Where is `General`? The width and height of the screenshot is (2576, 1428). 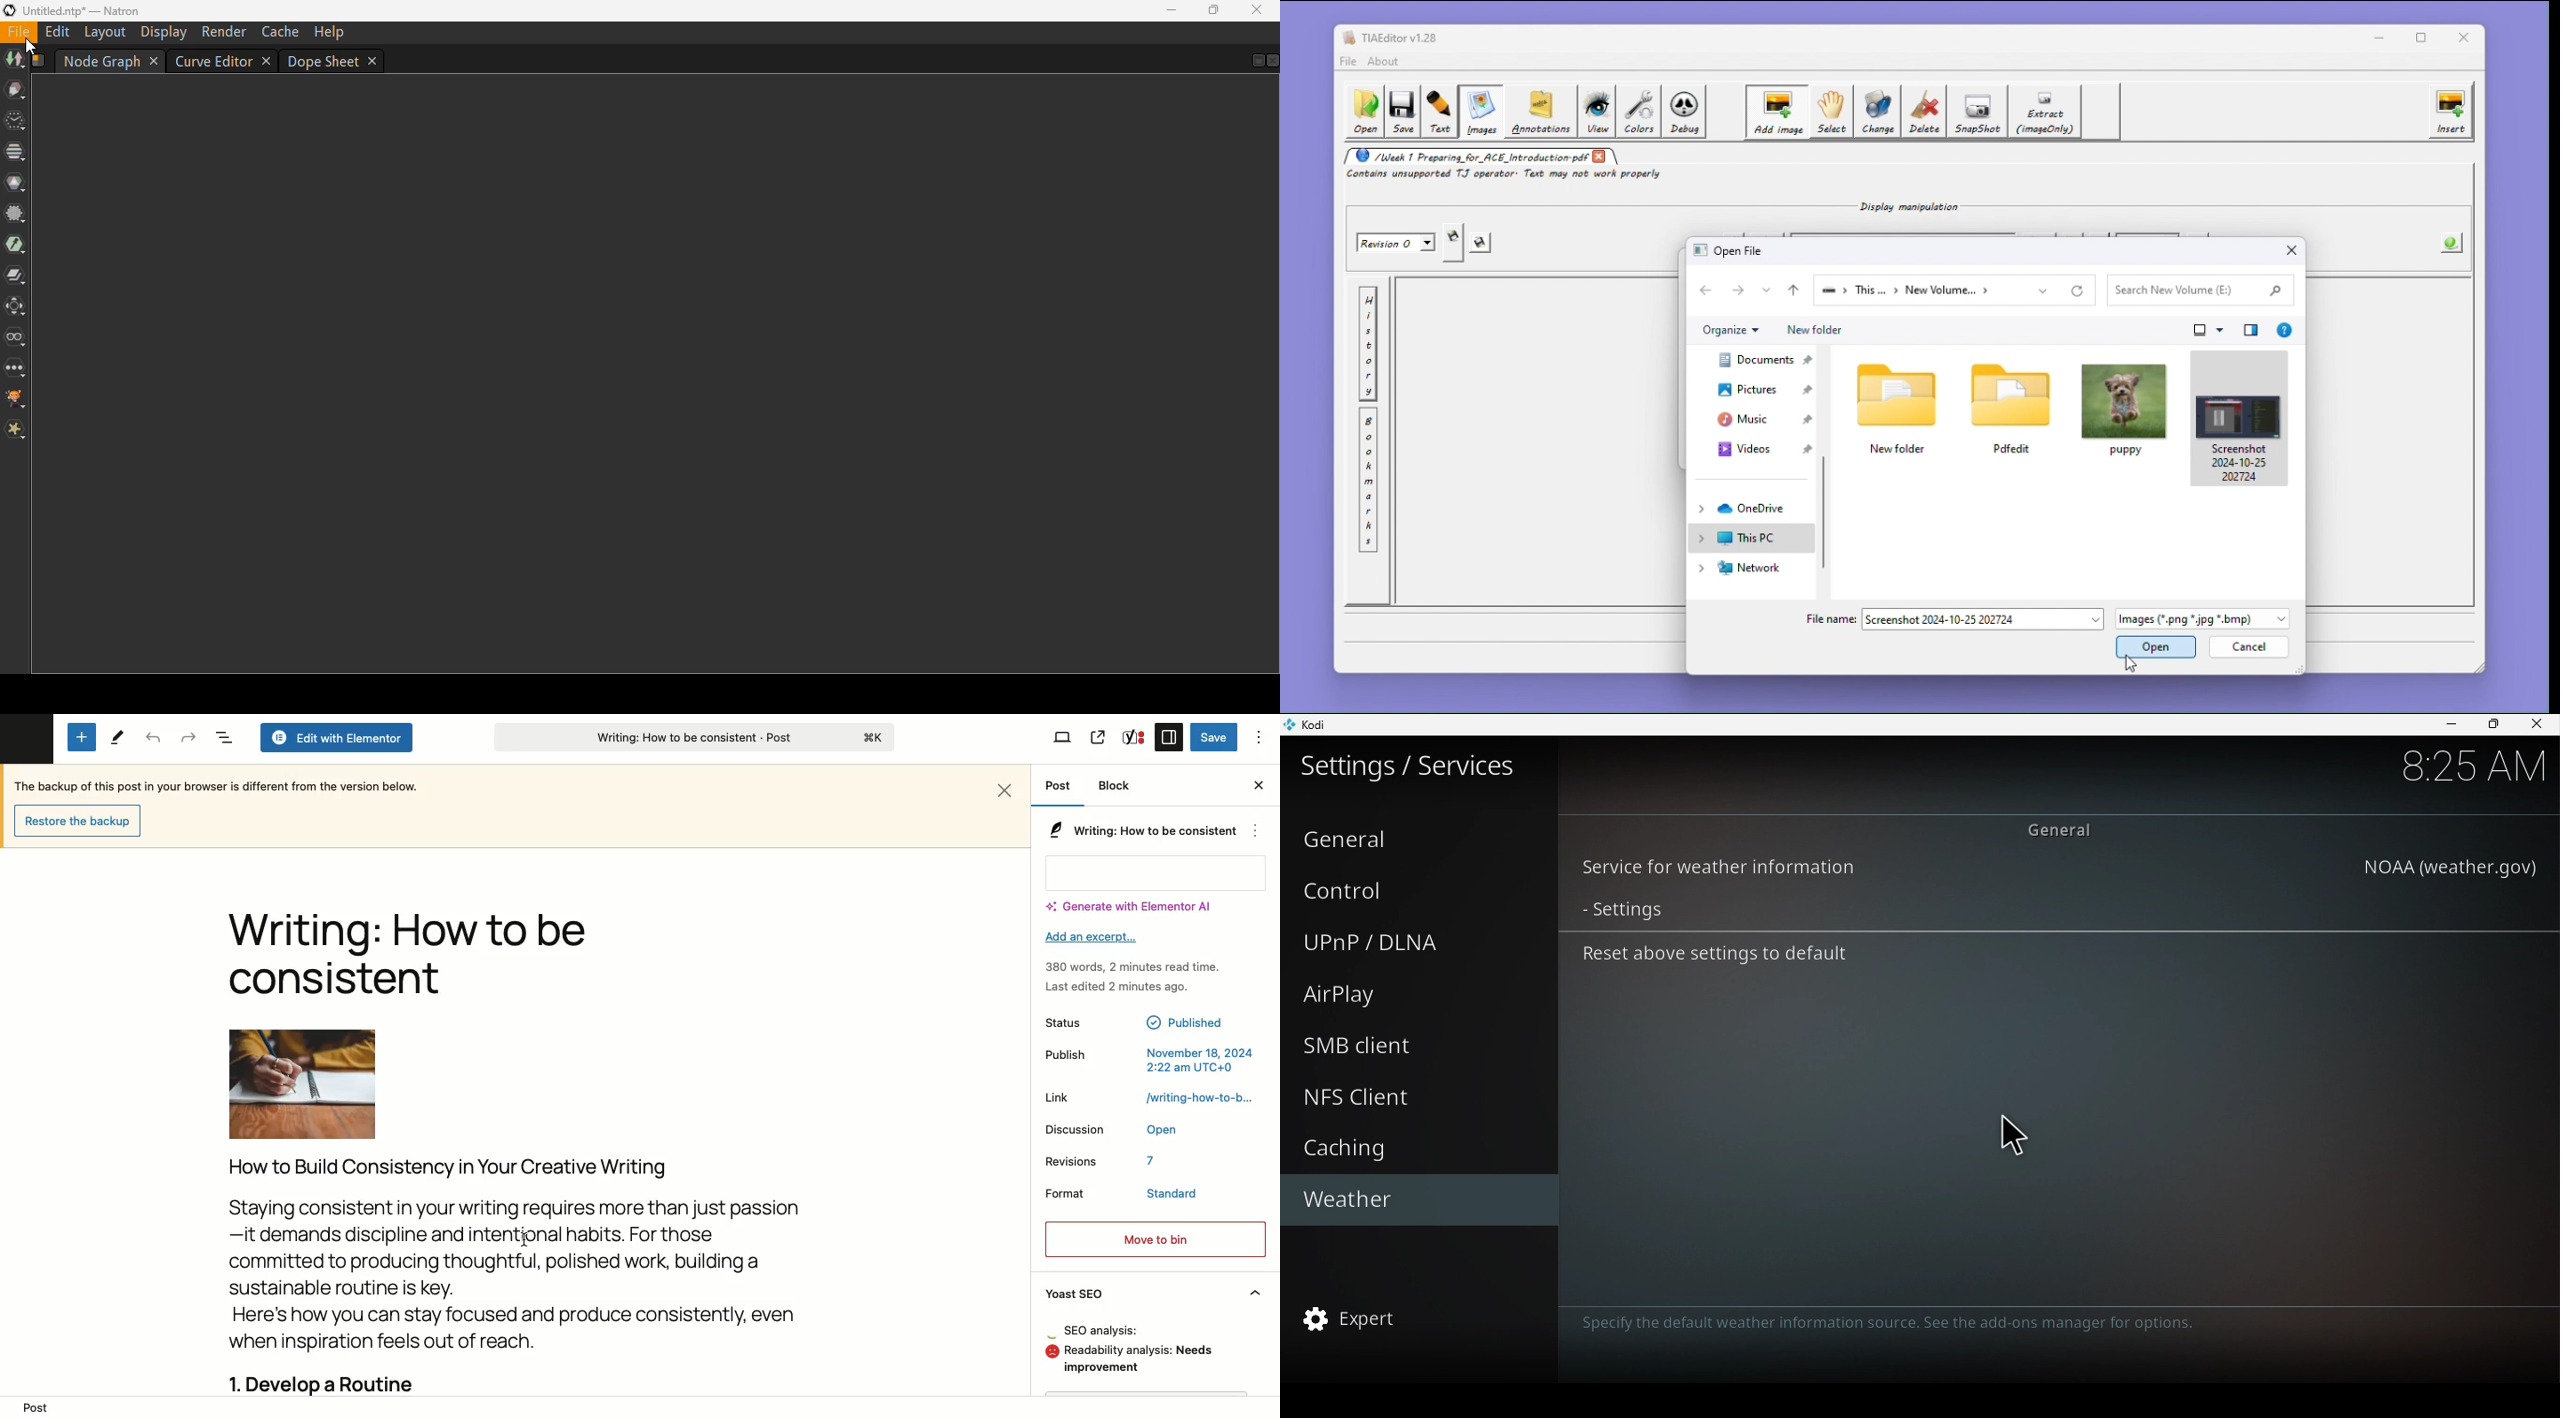 General is located at coordinates (2066, 827).